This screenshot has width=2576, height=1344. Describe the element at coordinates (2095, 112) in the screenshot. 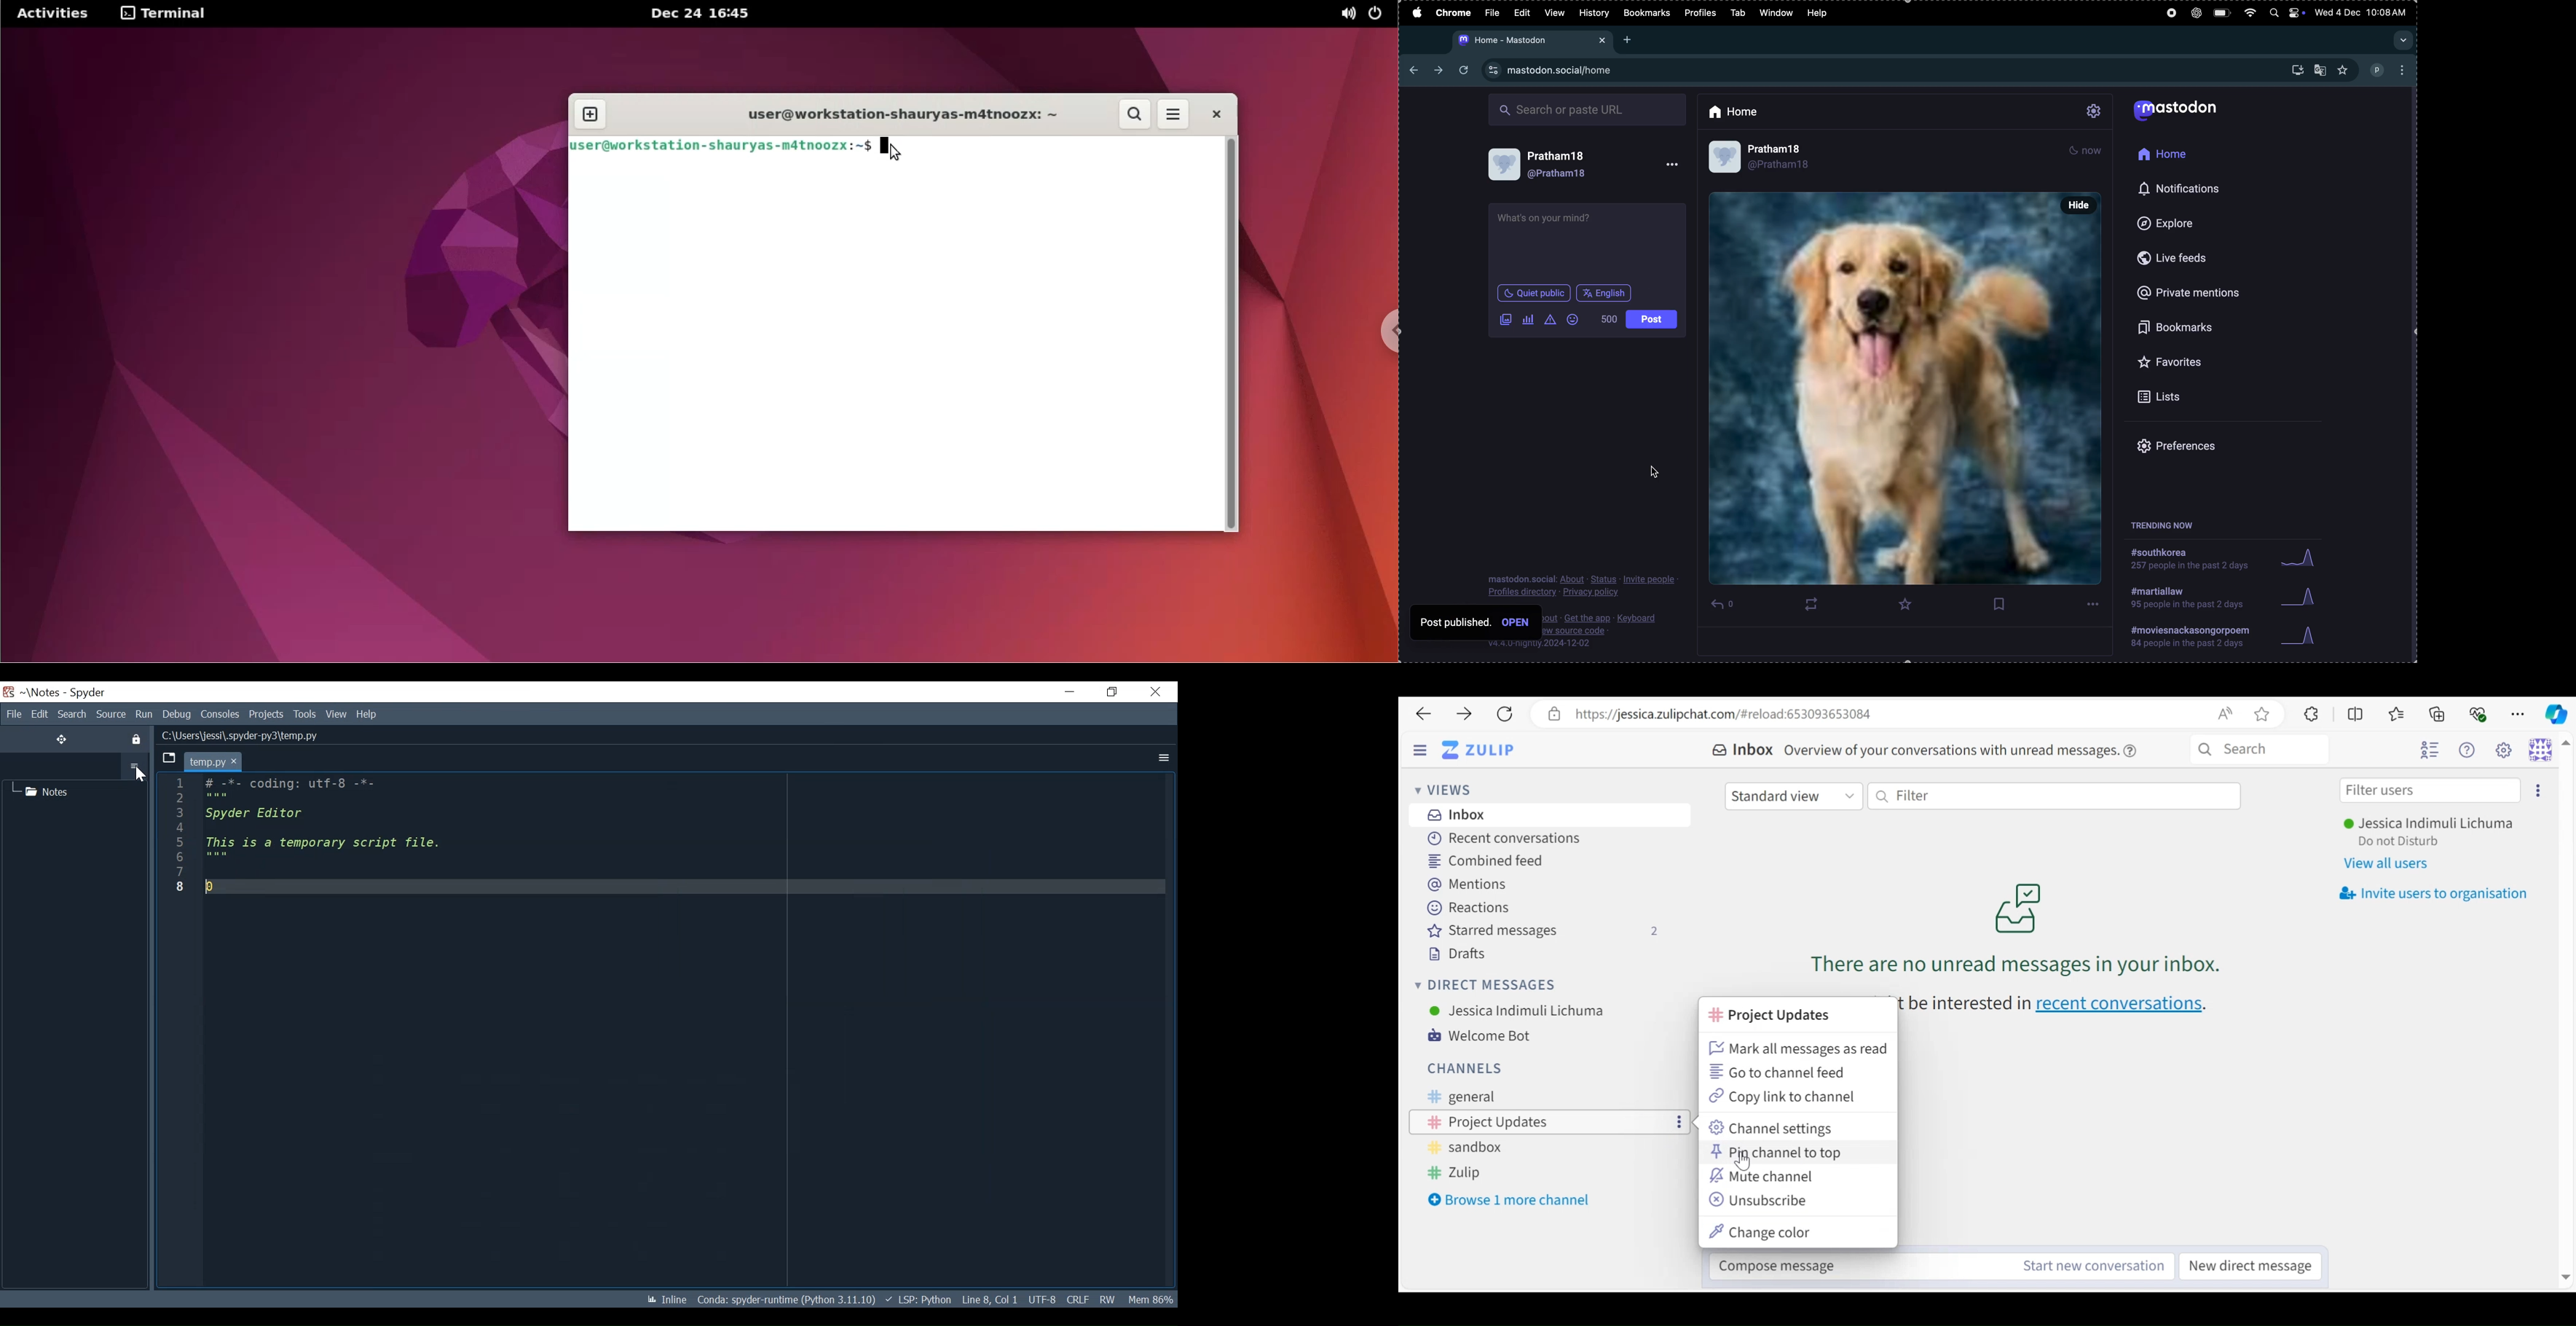

I see `setting` at that location.